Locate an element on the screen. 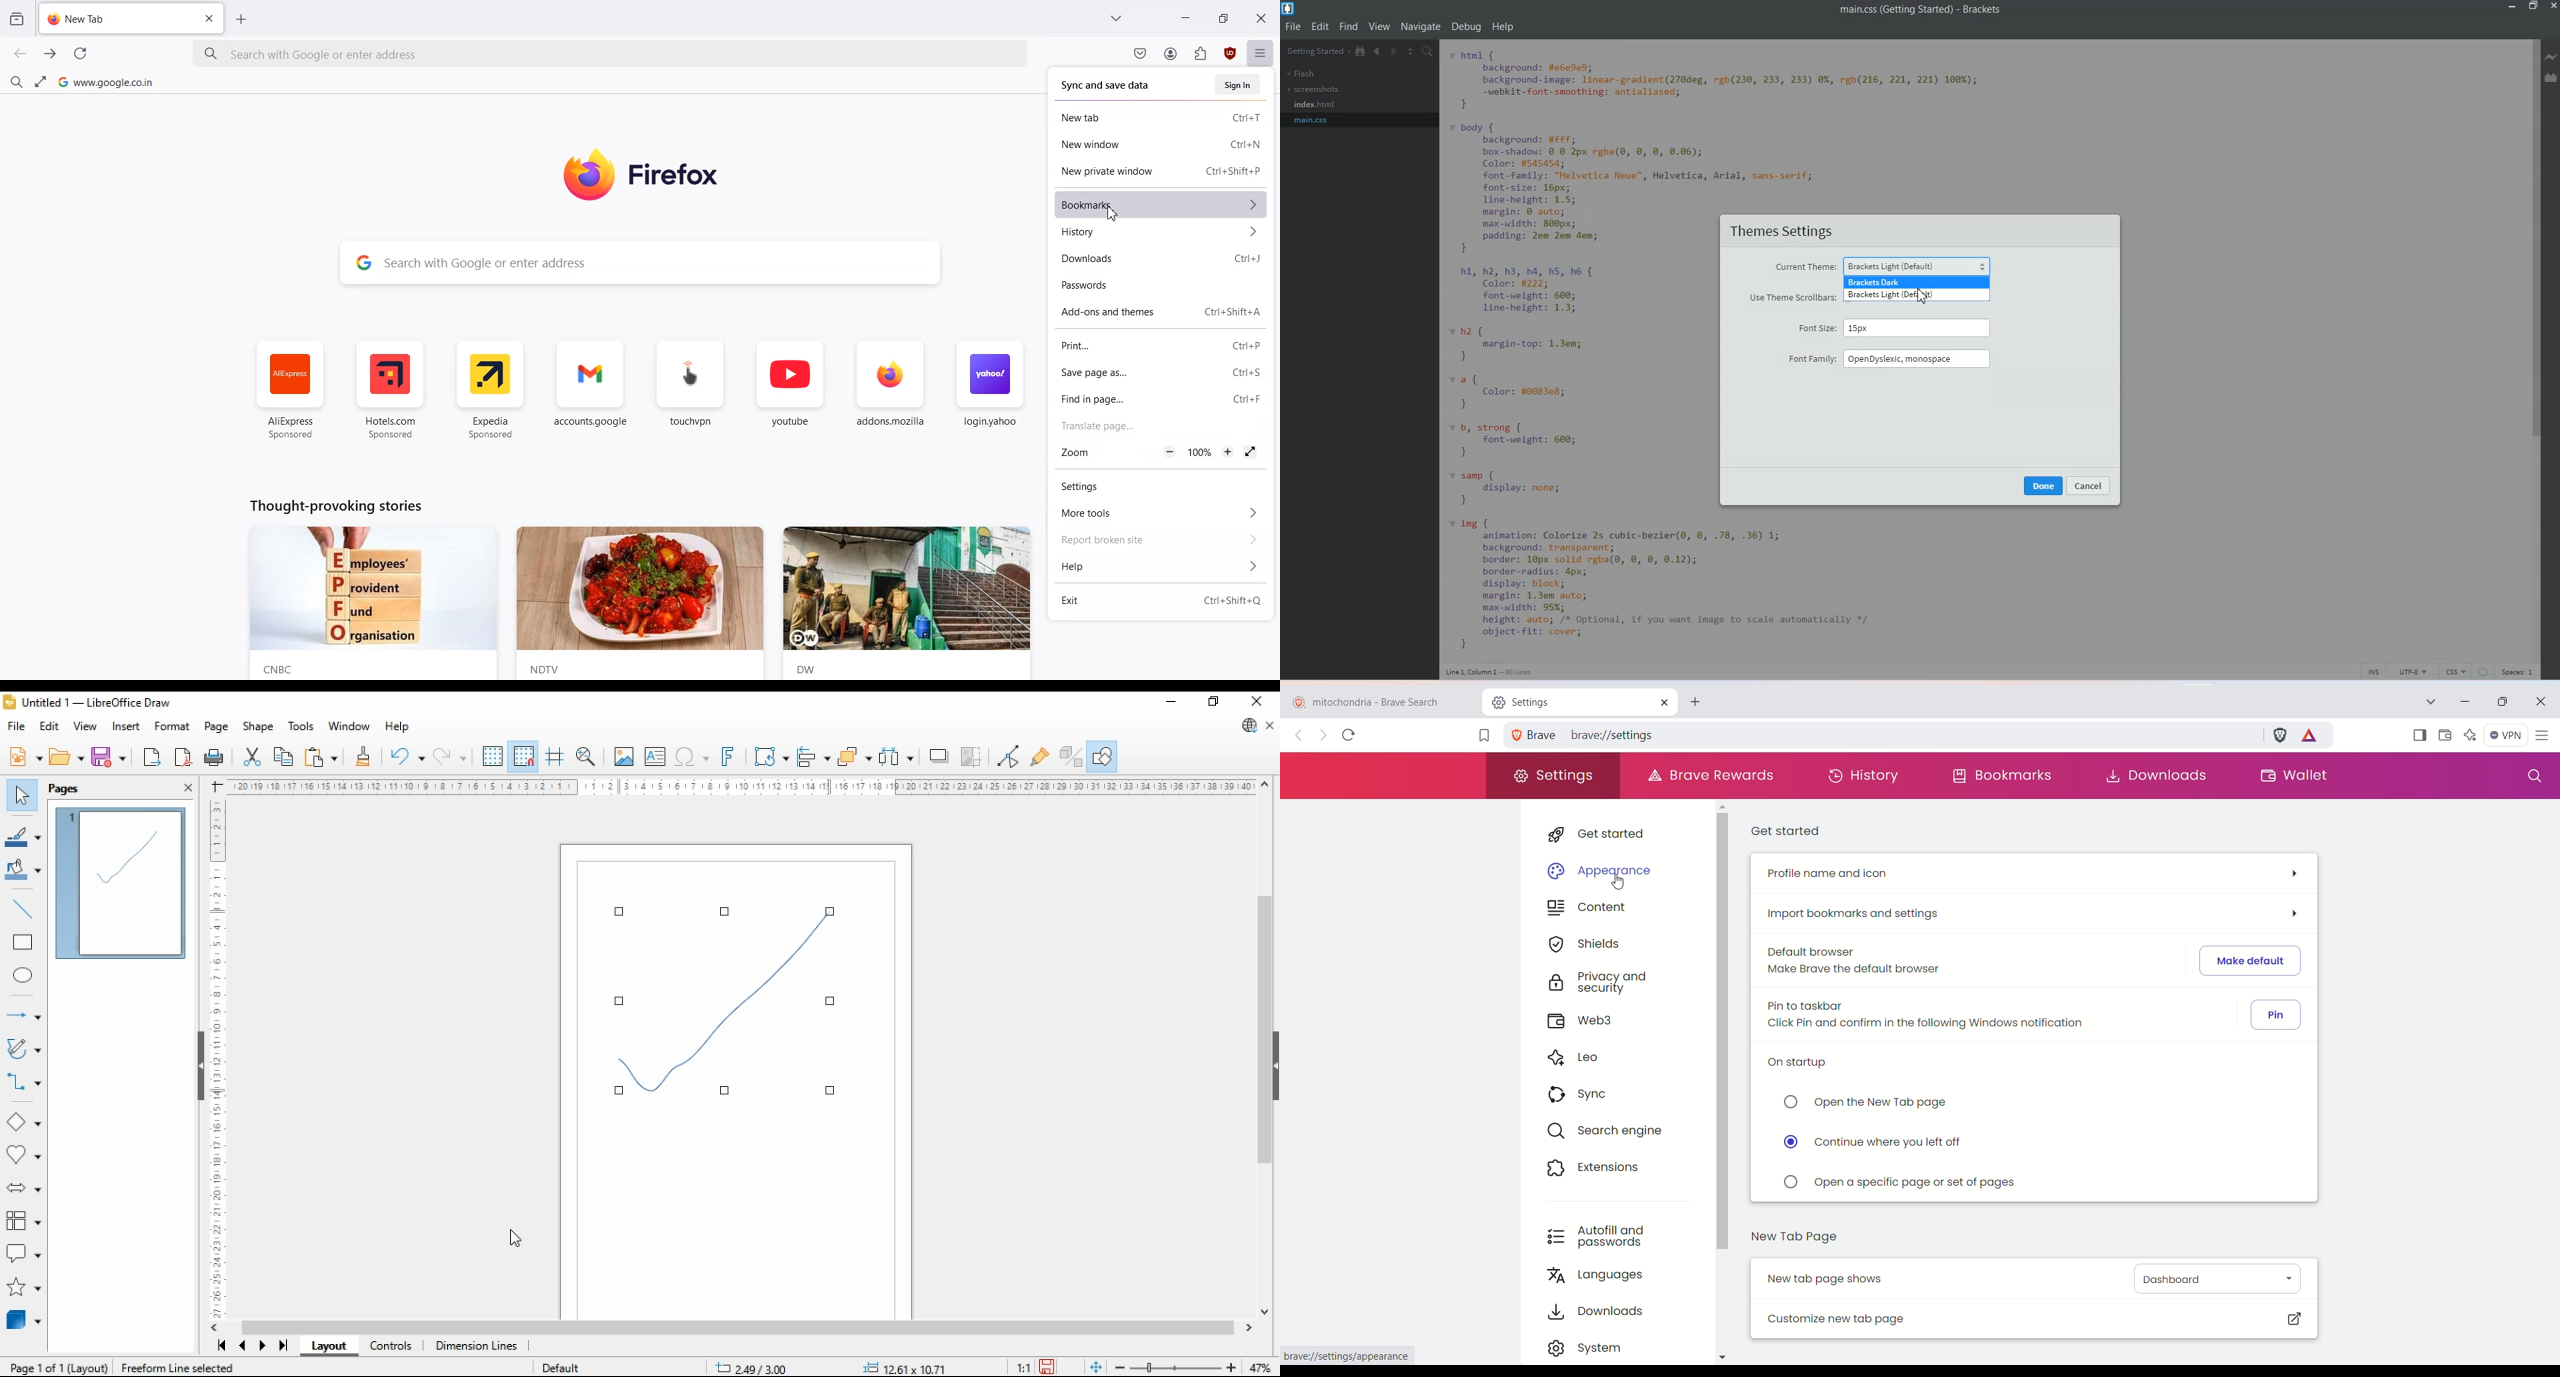 This screenshot has width=2576, height=1400. shadow is located at coordinates (937, 756).